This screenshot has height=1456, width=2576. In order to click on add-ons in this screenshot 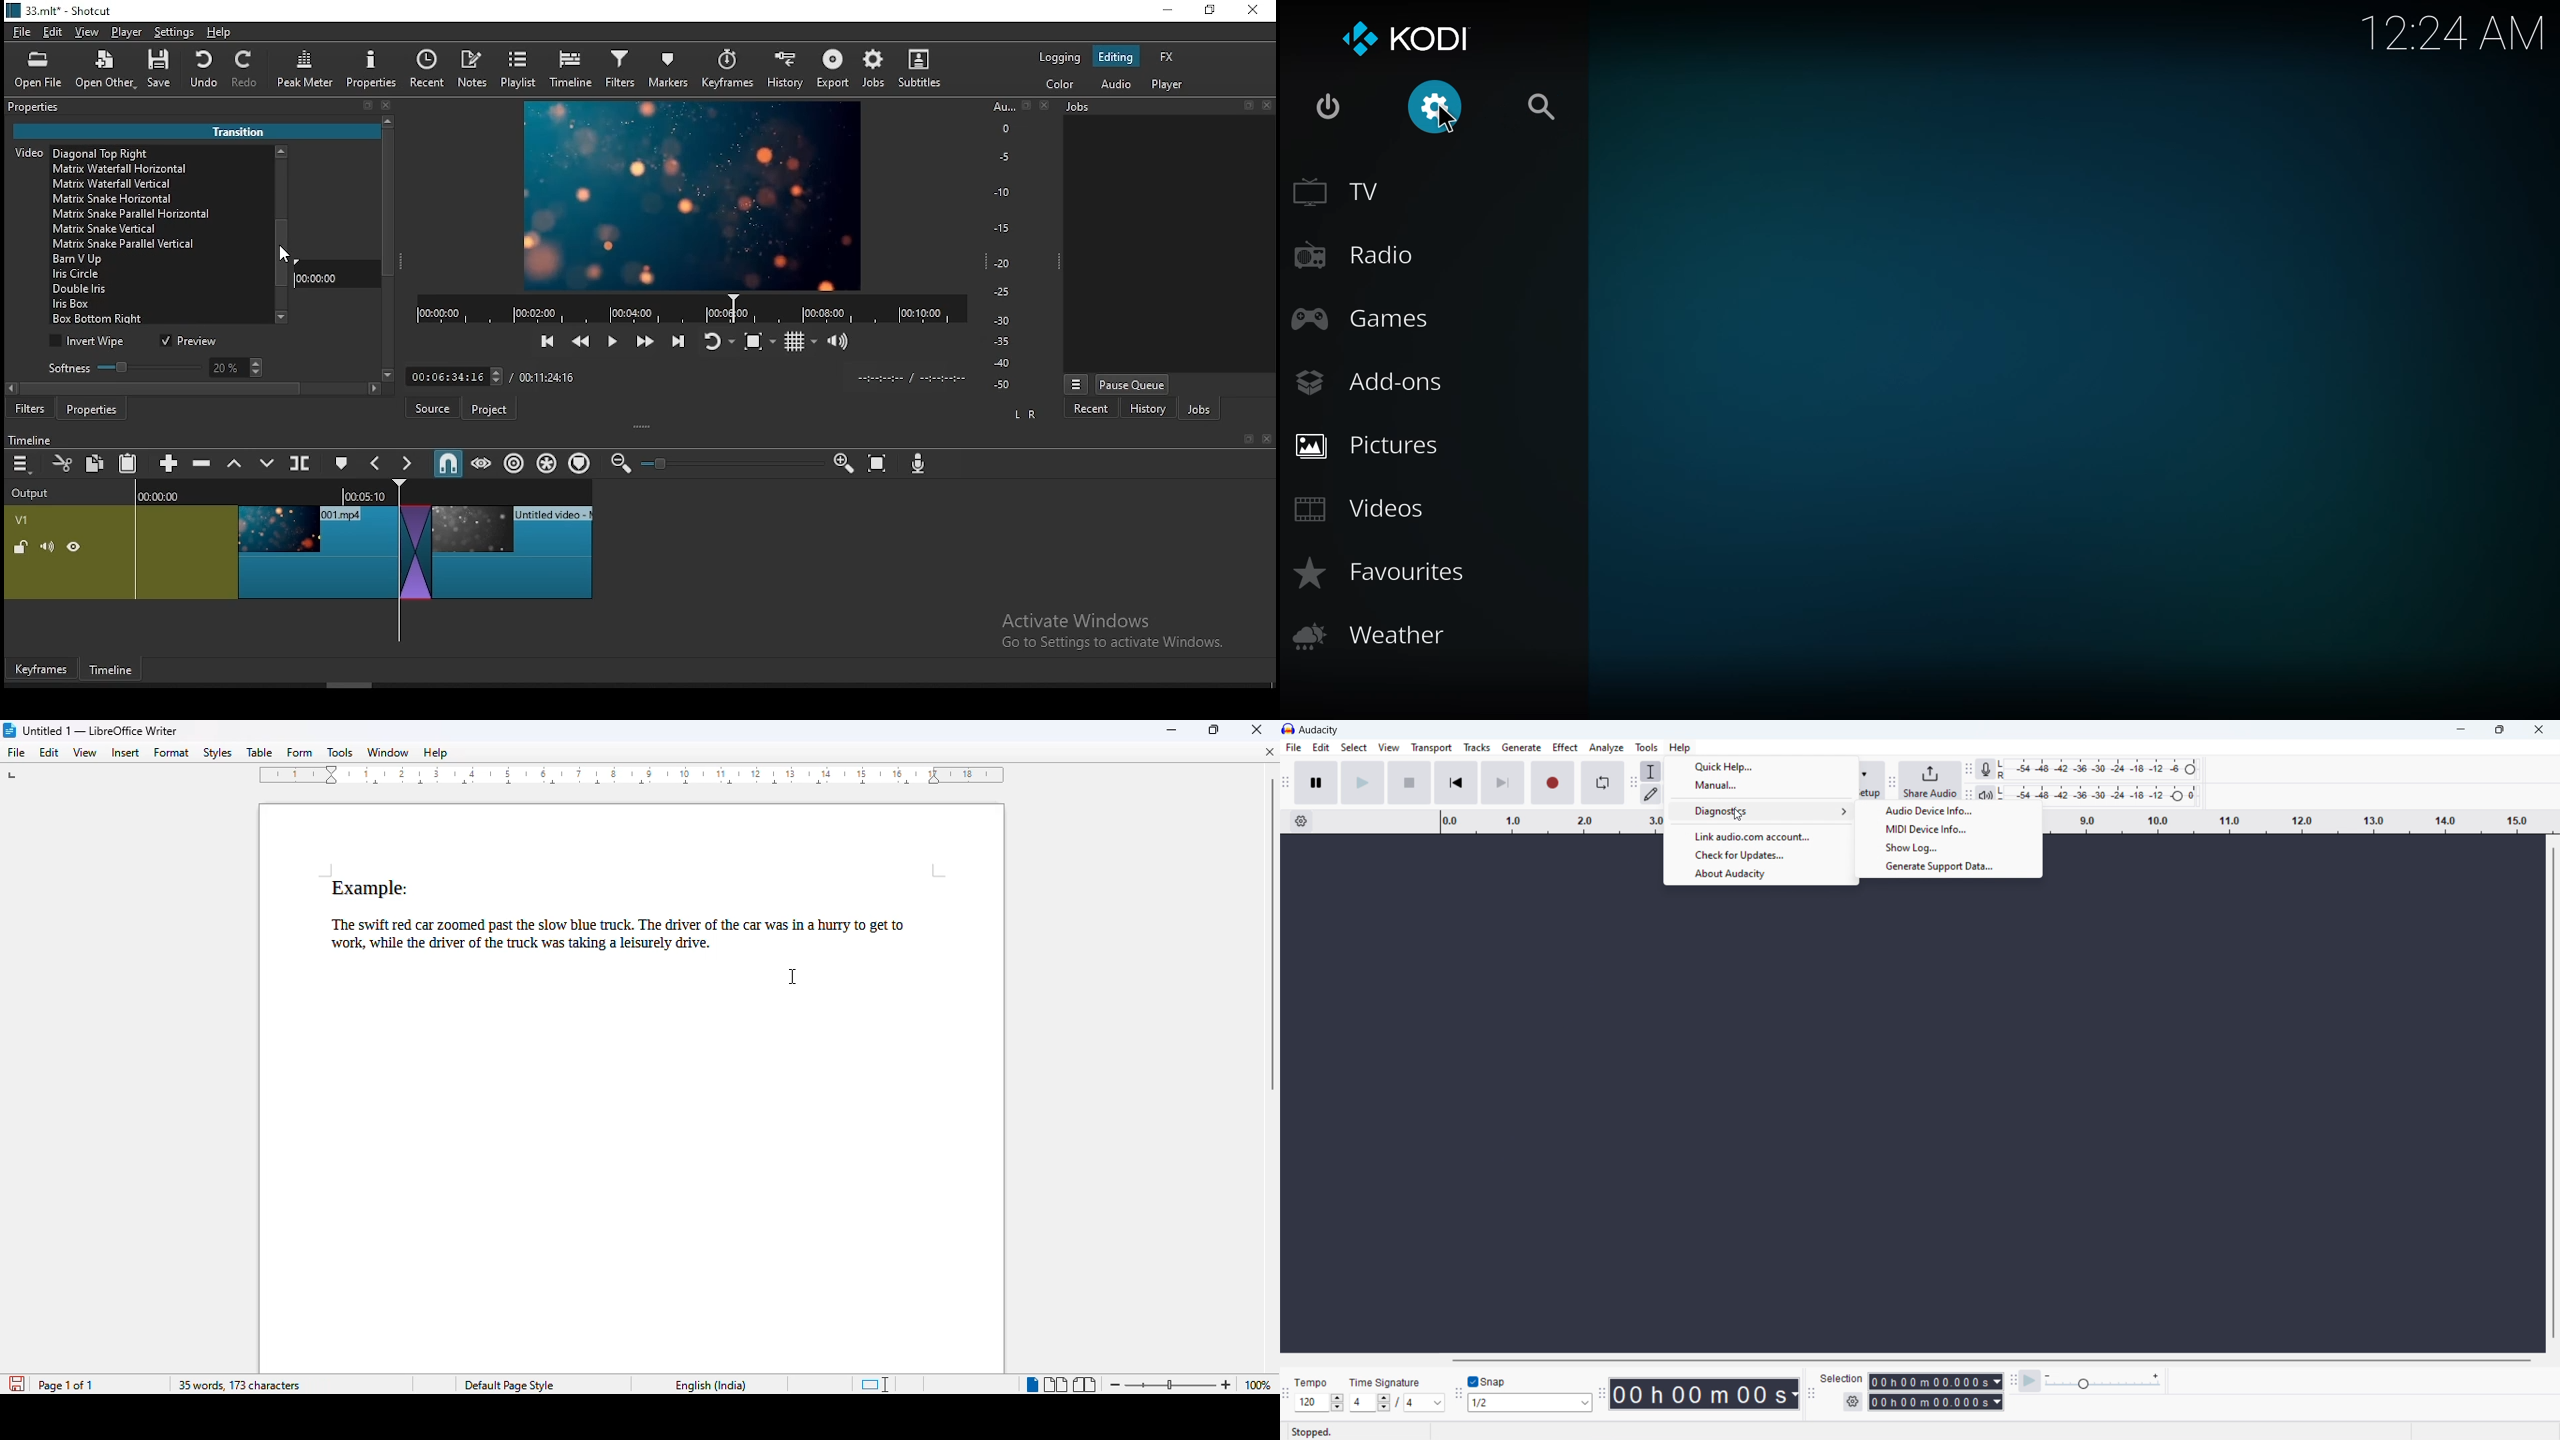, I will do `click(1369, 380)`.